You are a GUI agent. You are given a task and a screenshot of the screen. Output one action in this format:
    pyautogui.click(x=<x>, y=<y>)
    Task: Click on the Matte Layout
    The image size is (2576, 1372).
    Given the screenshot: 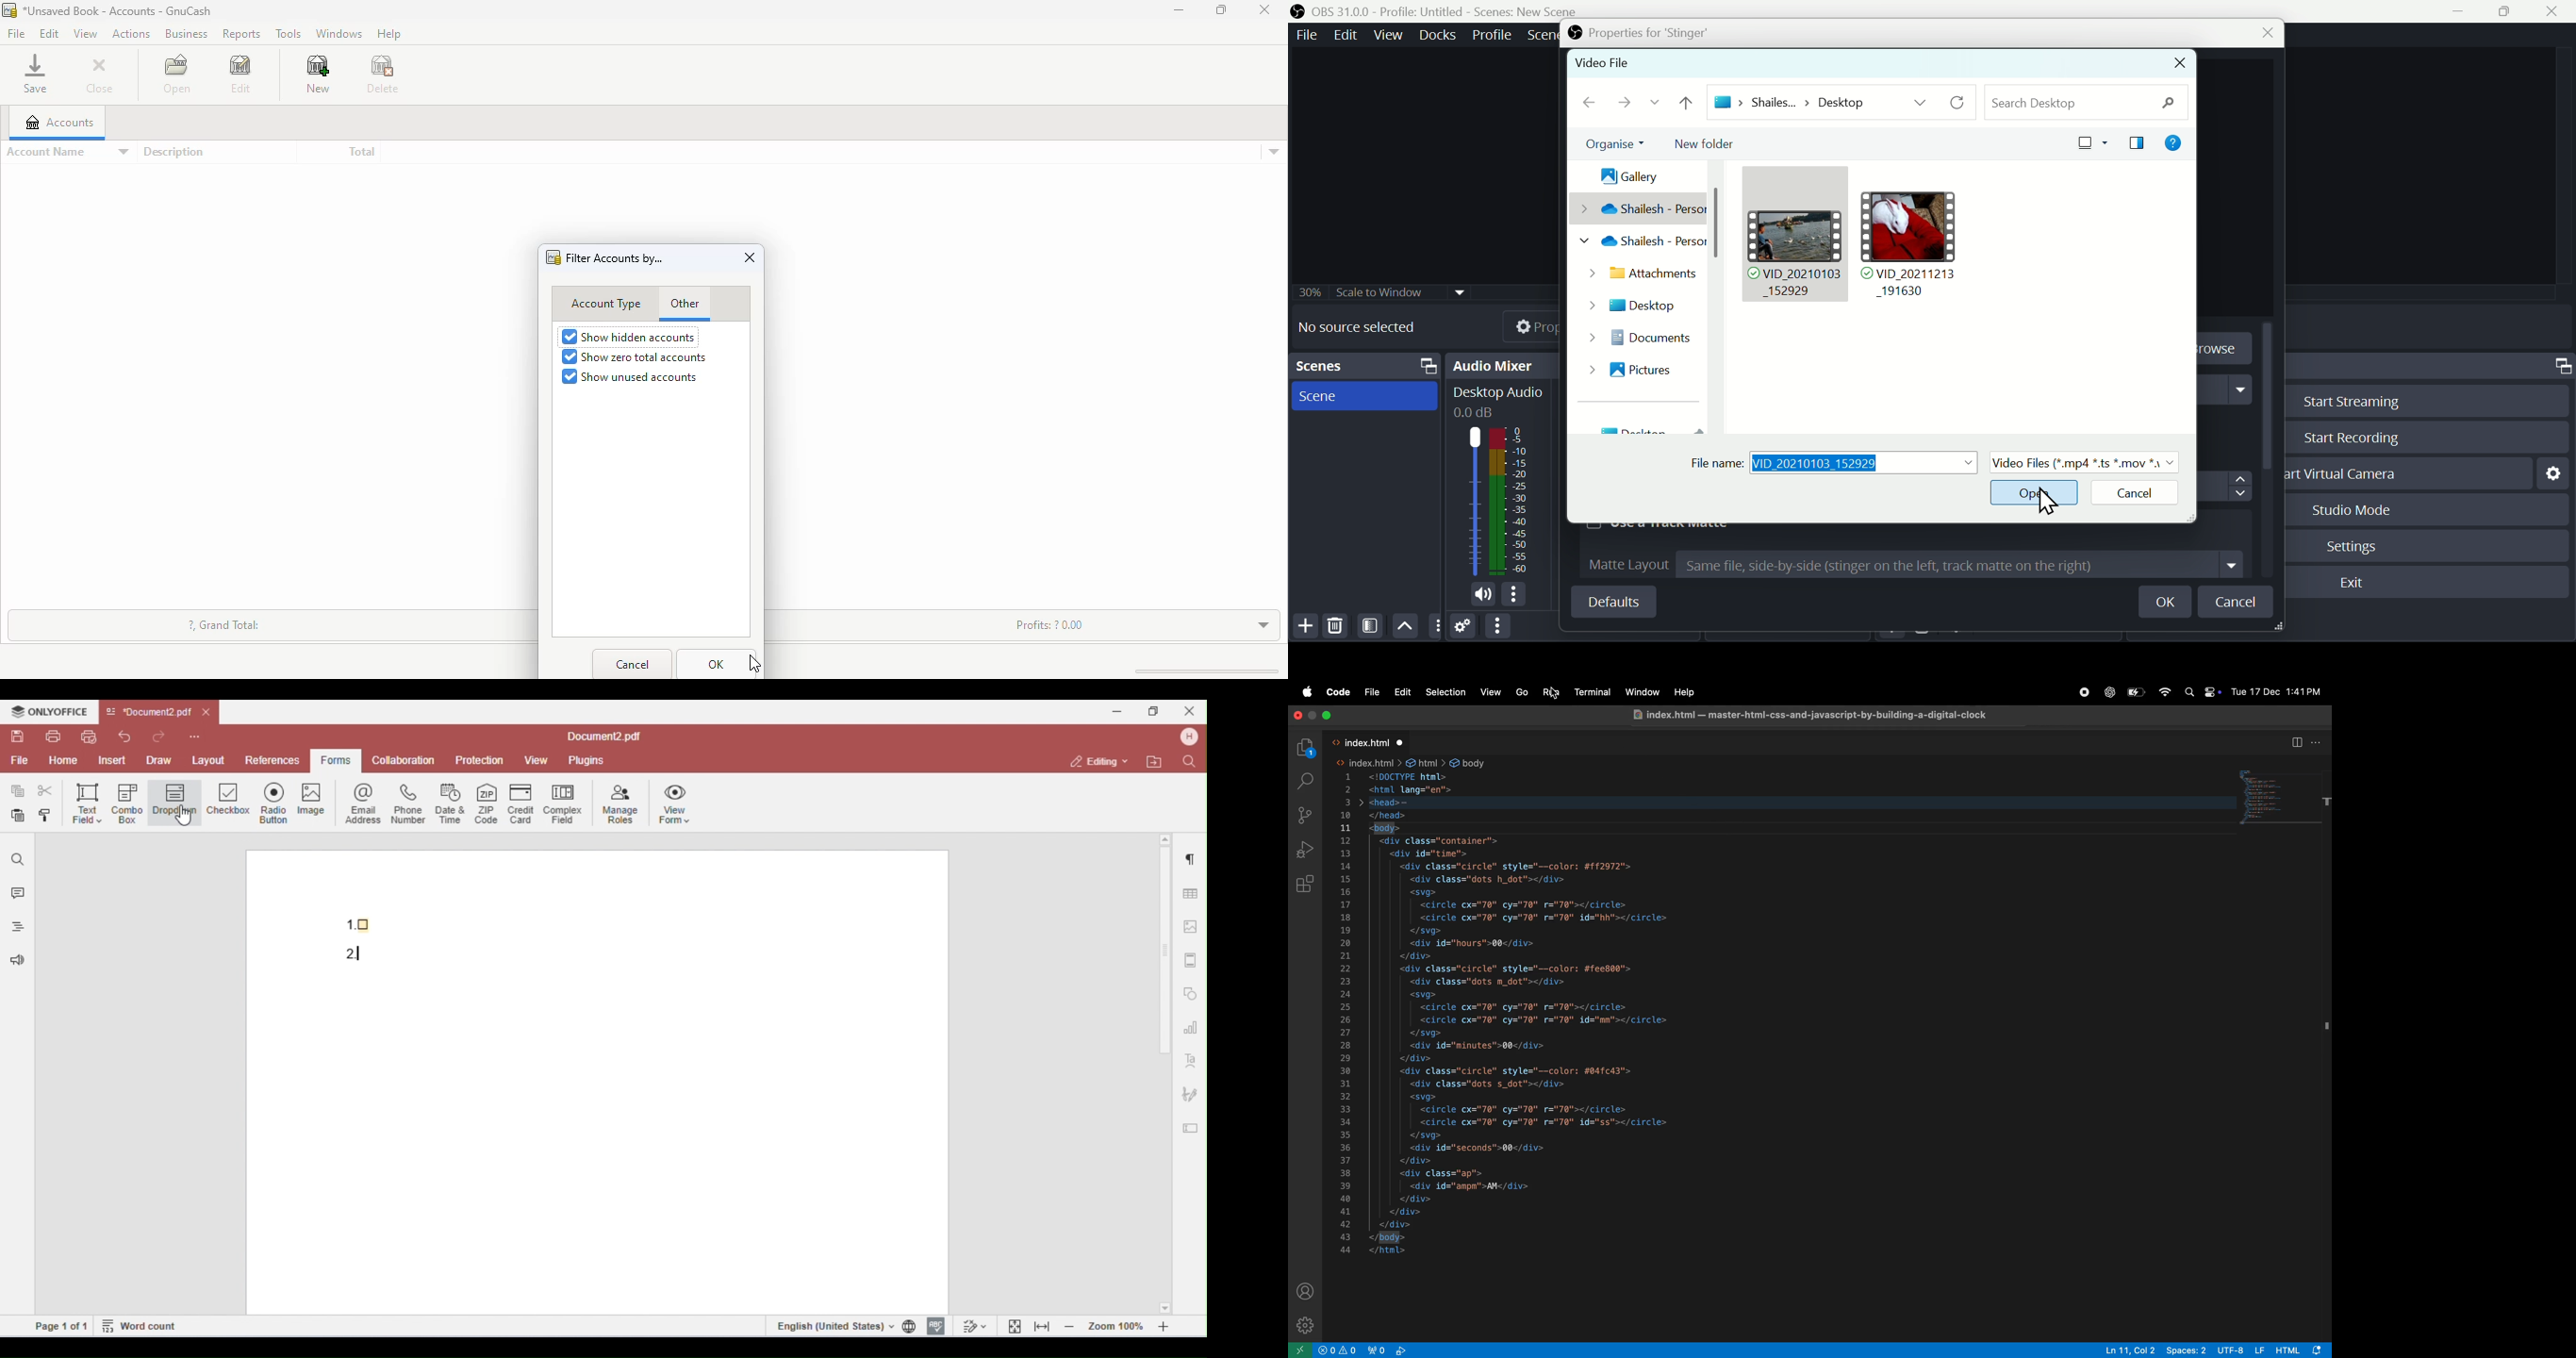 What is the action you would take?
    pyautogui.click(x=1915, y=565)
    